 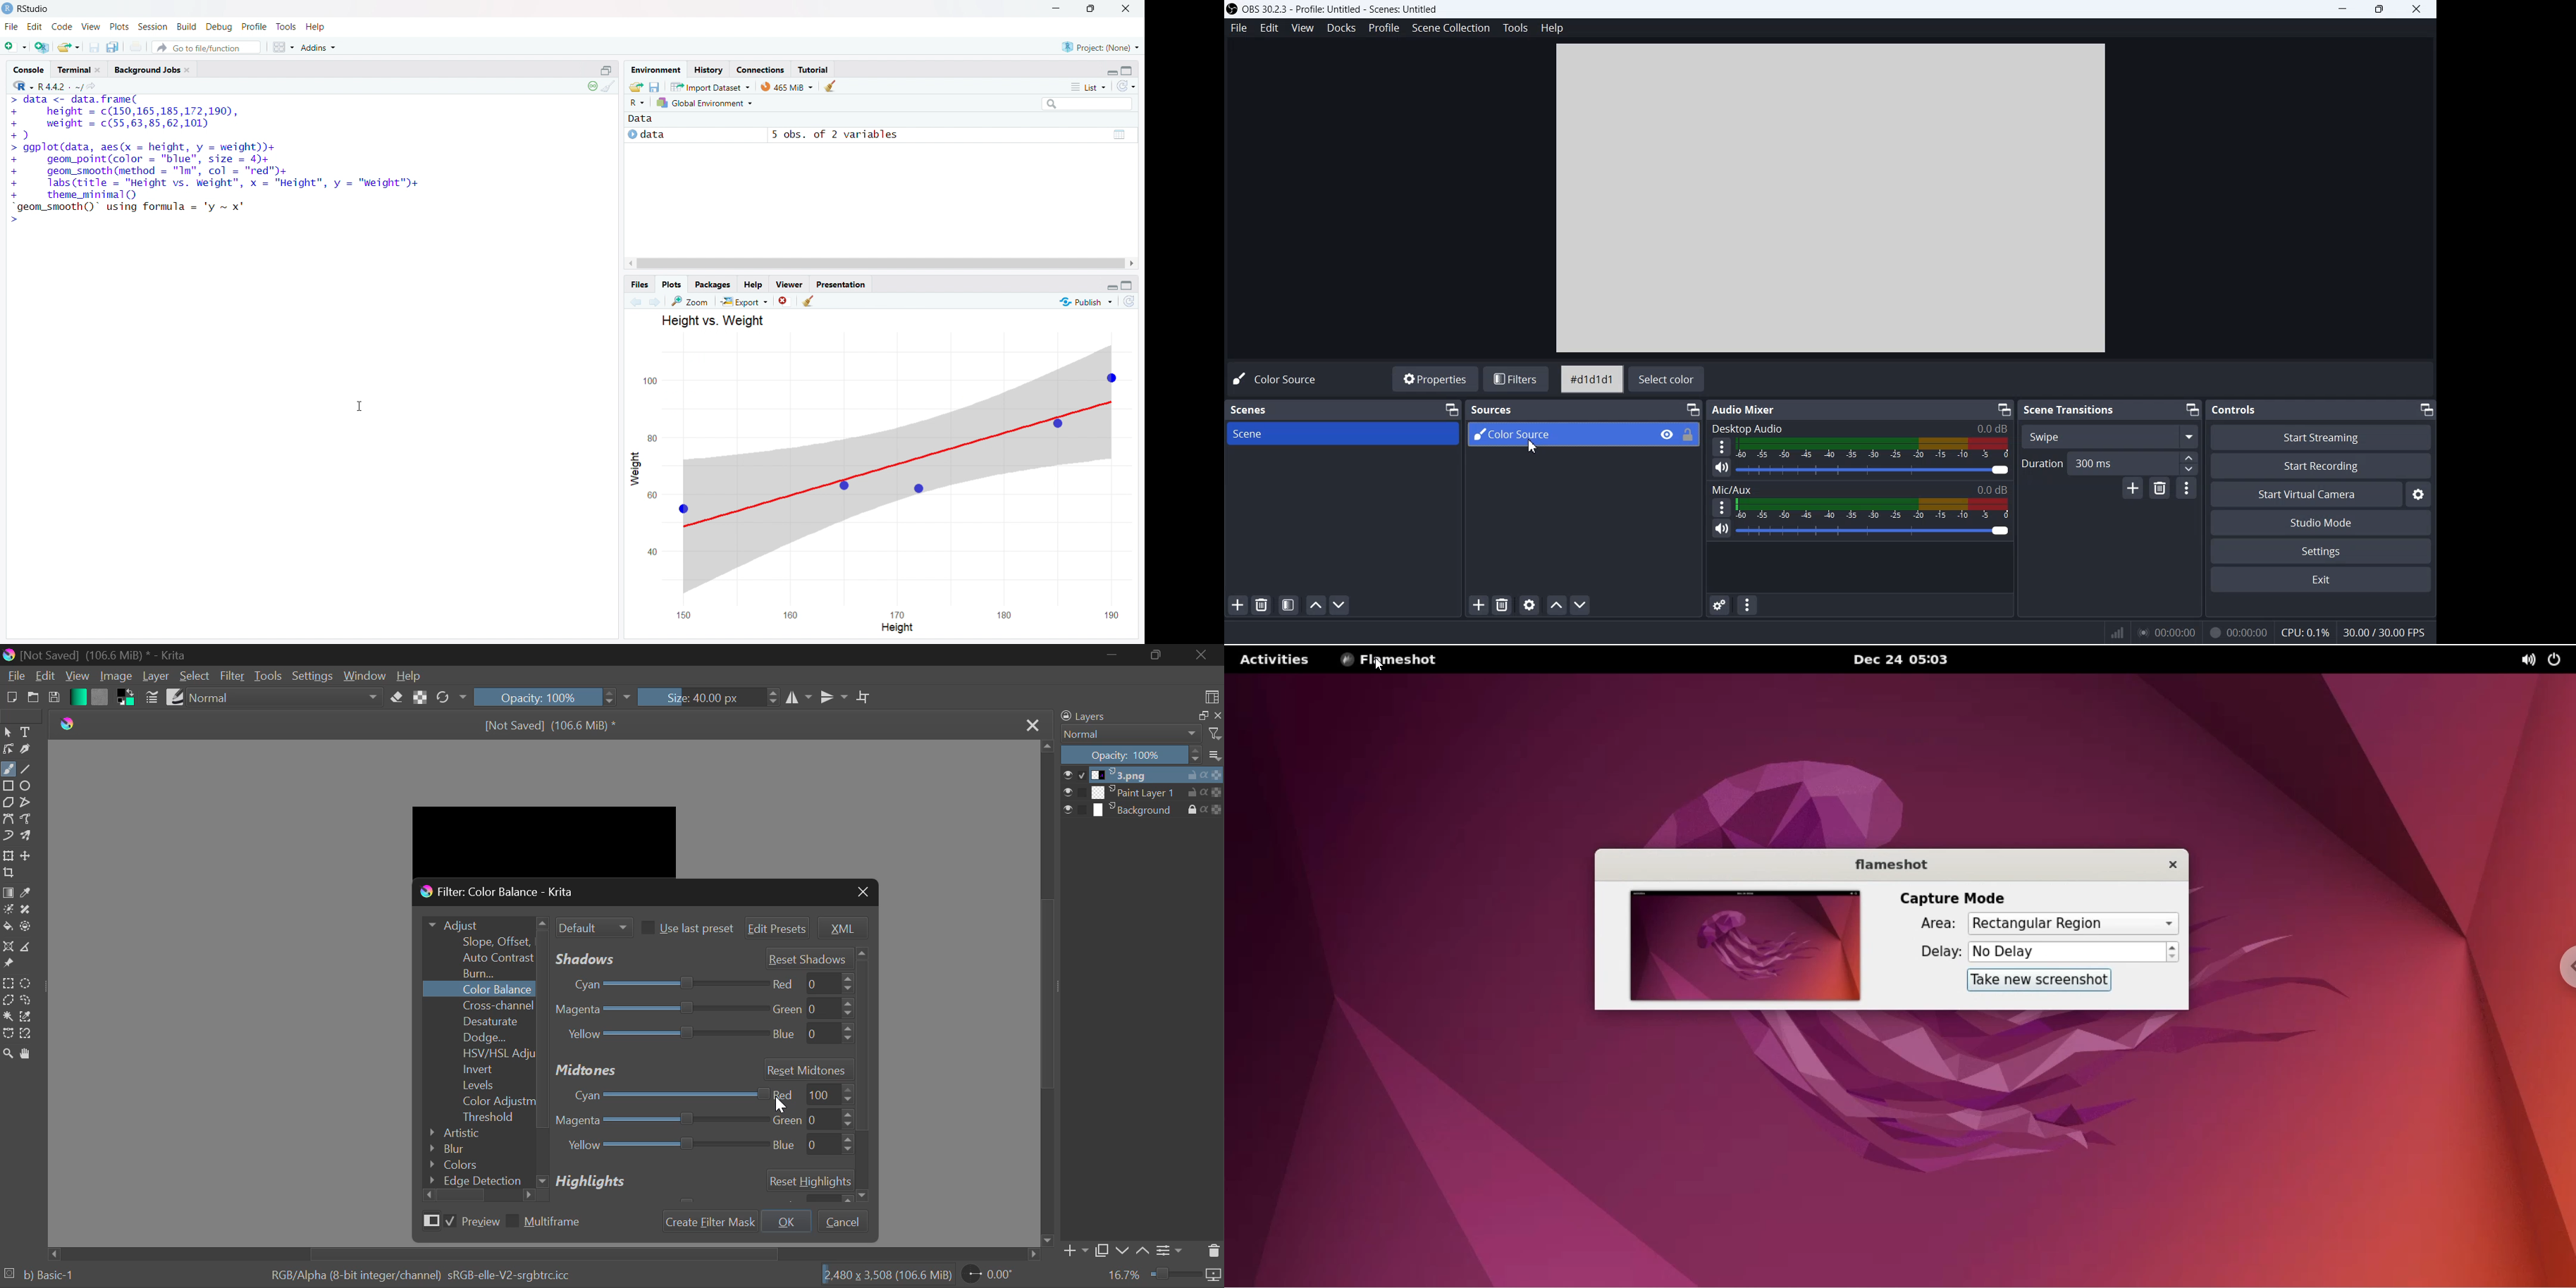 I want to click on Scenes, so click(x=1251, y=409).